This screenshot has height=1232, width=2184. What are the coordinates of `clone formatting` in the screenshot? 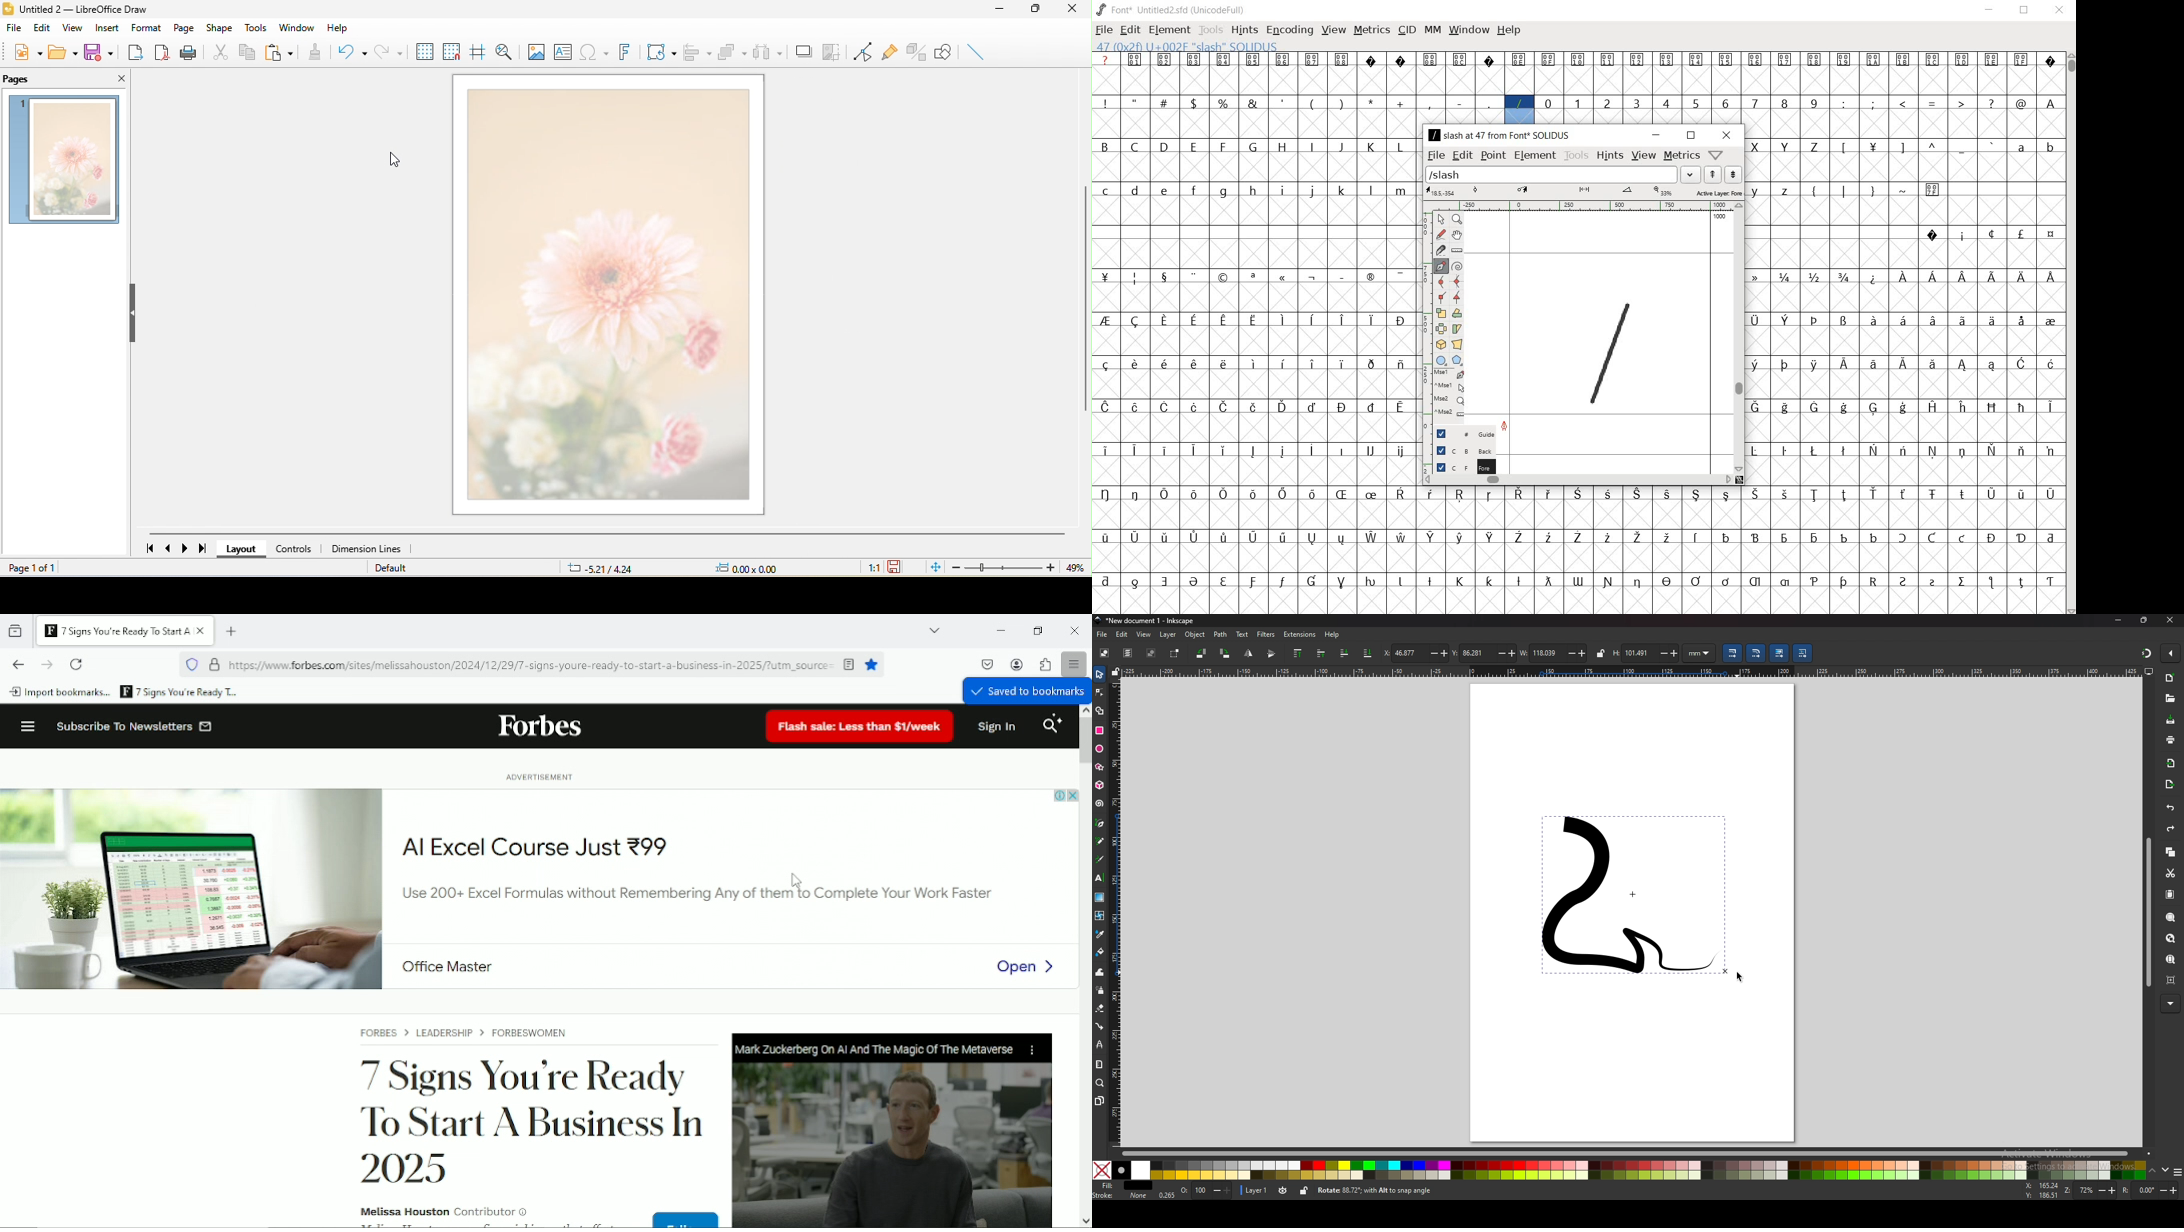 It's located at (314, 51).